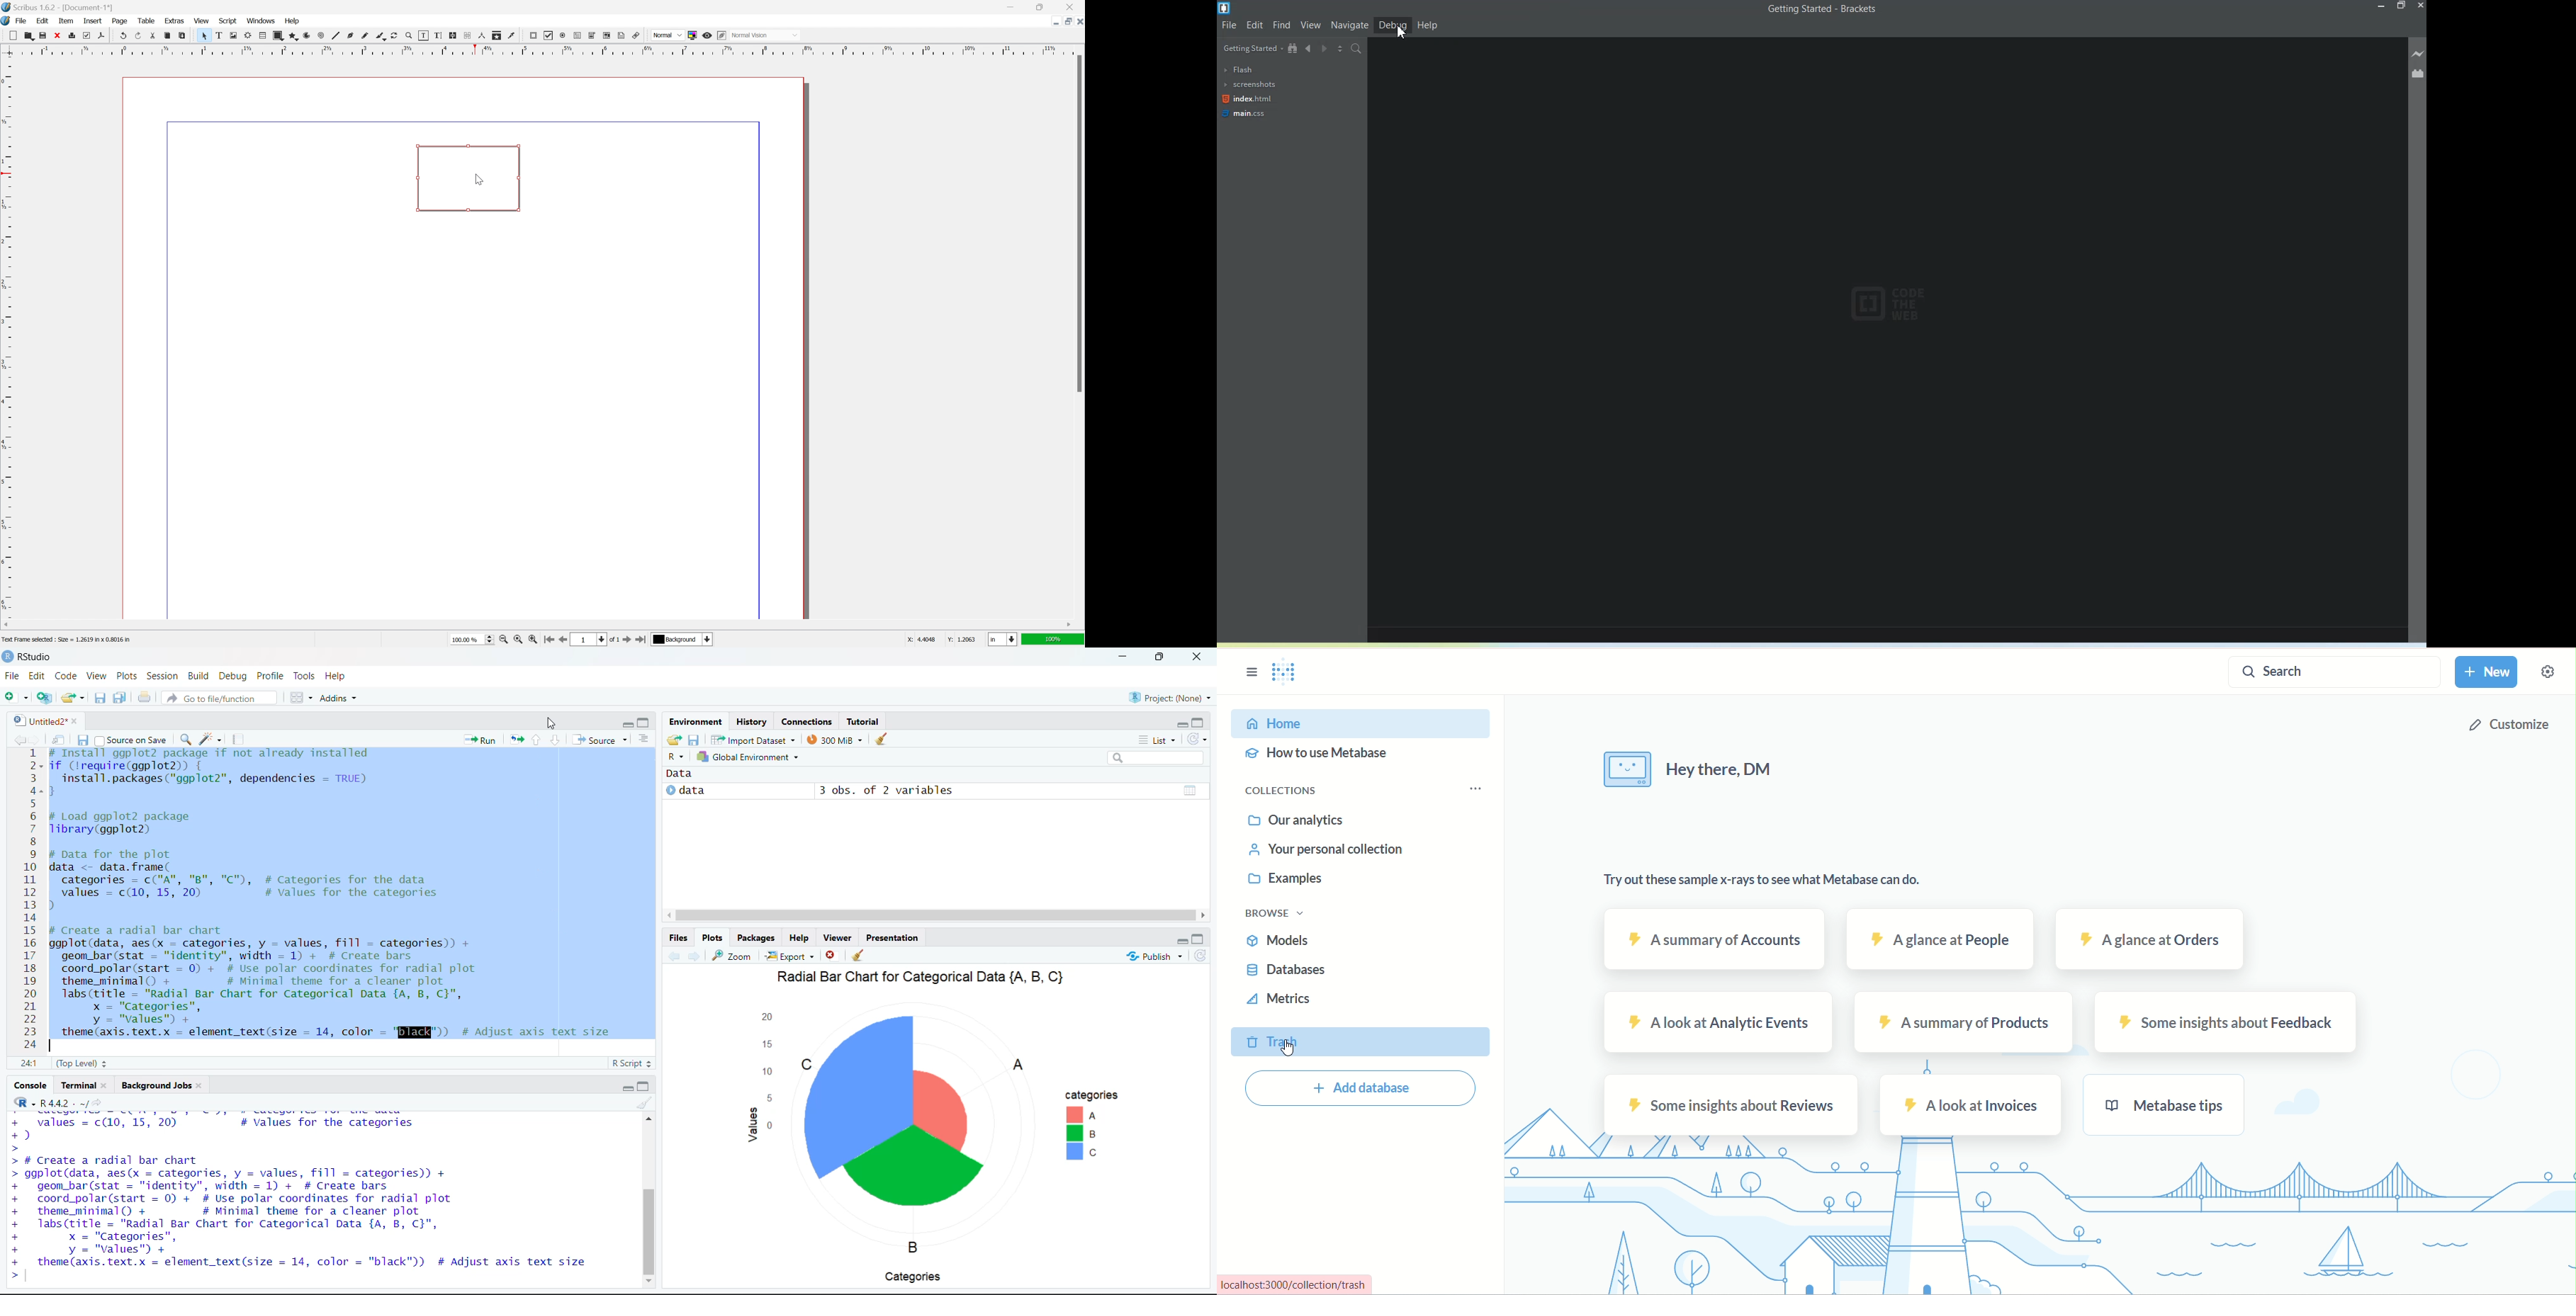  I want to click on  Project: (None) , so click(1169, 696).